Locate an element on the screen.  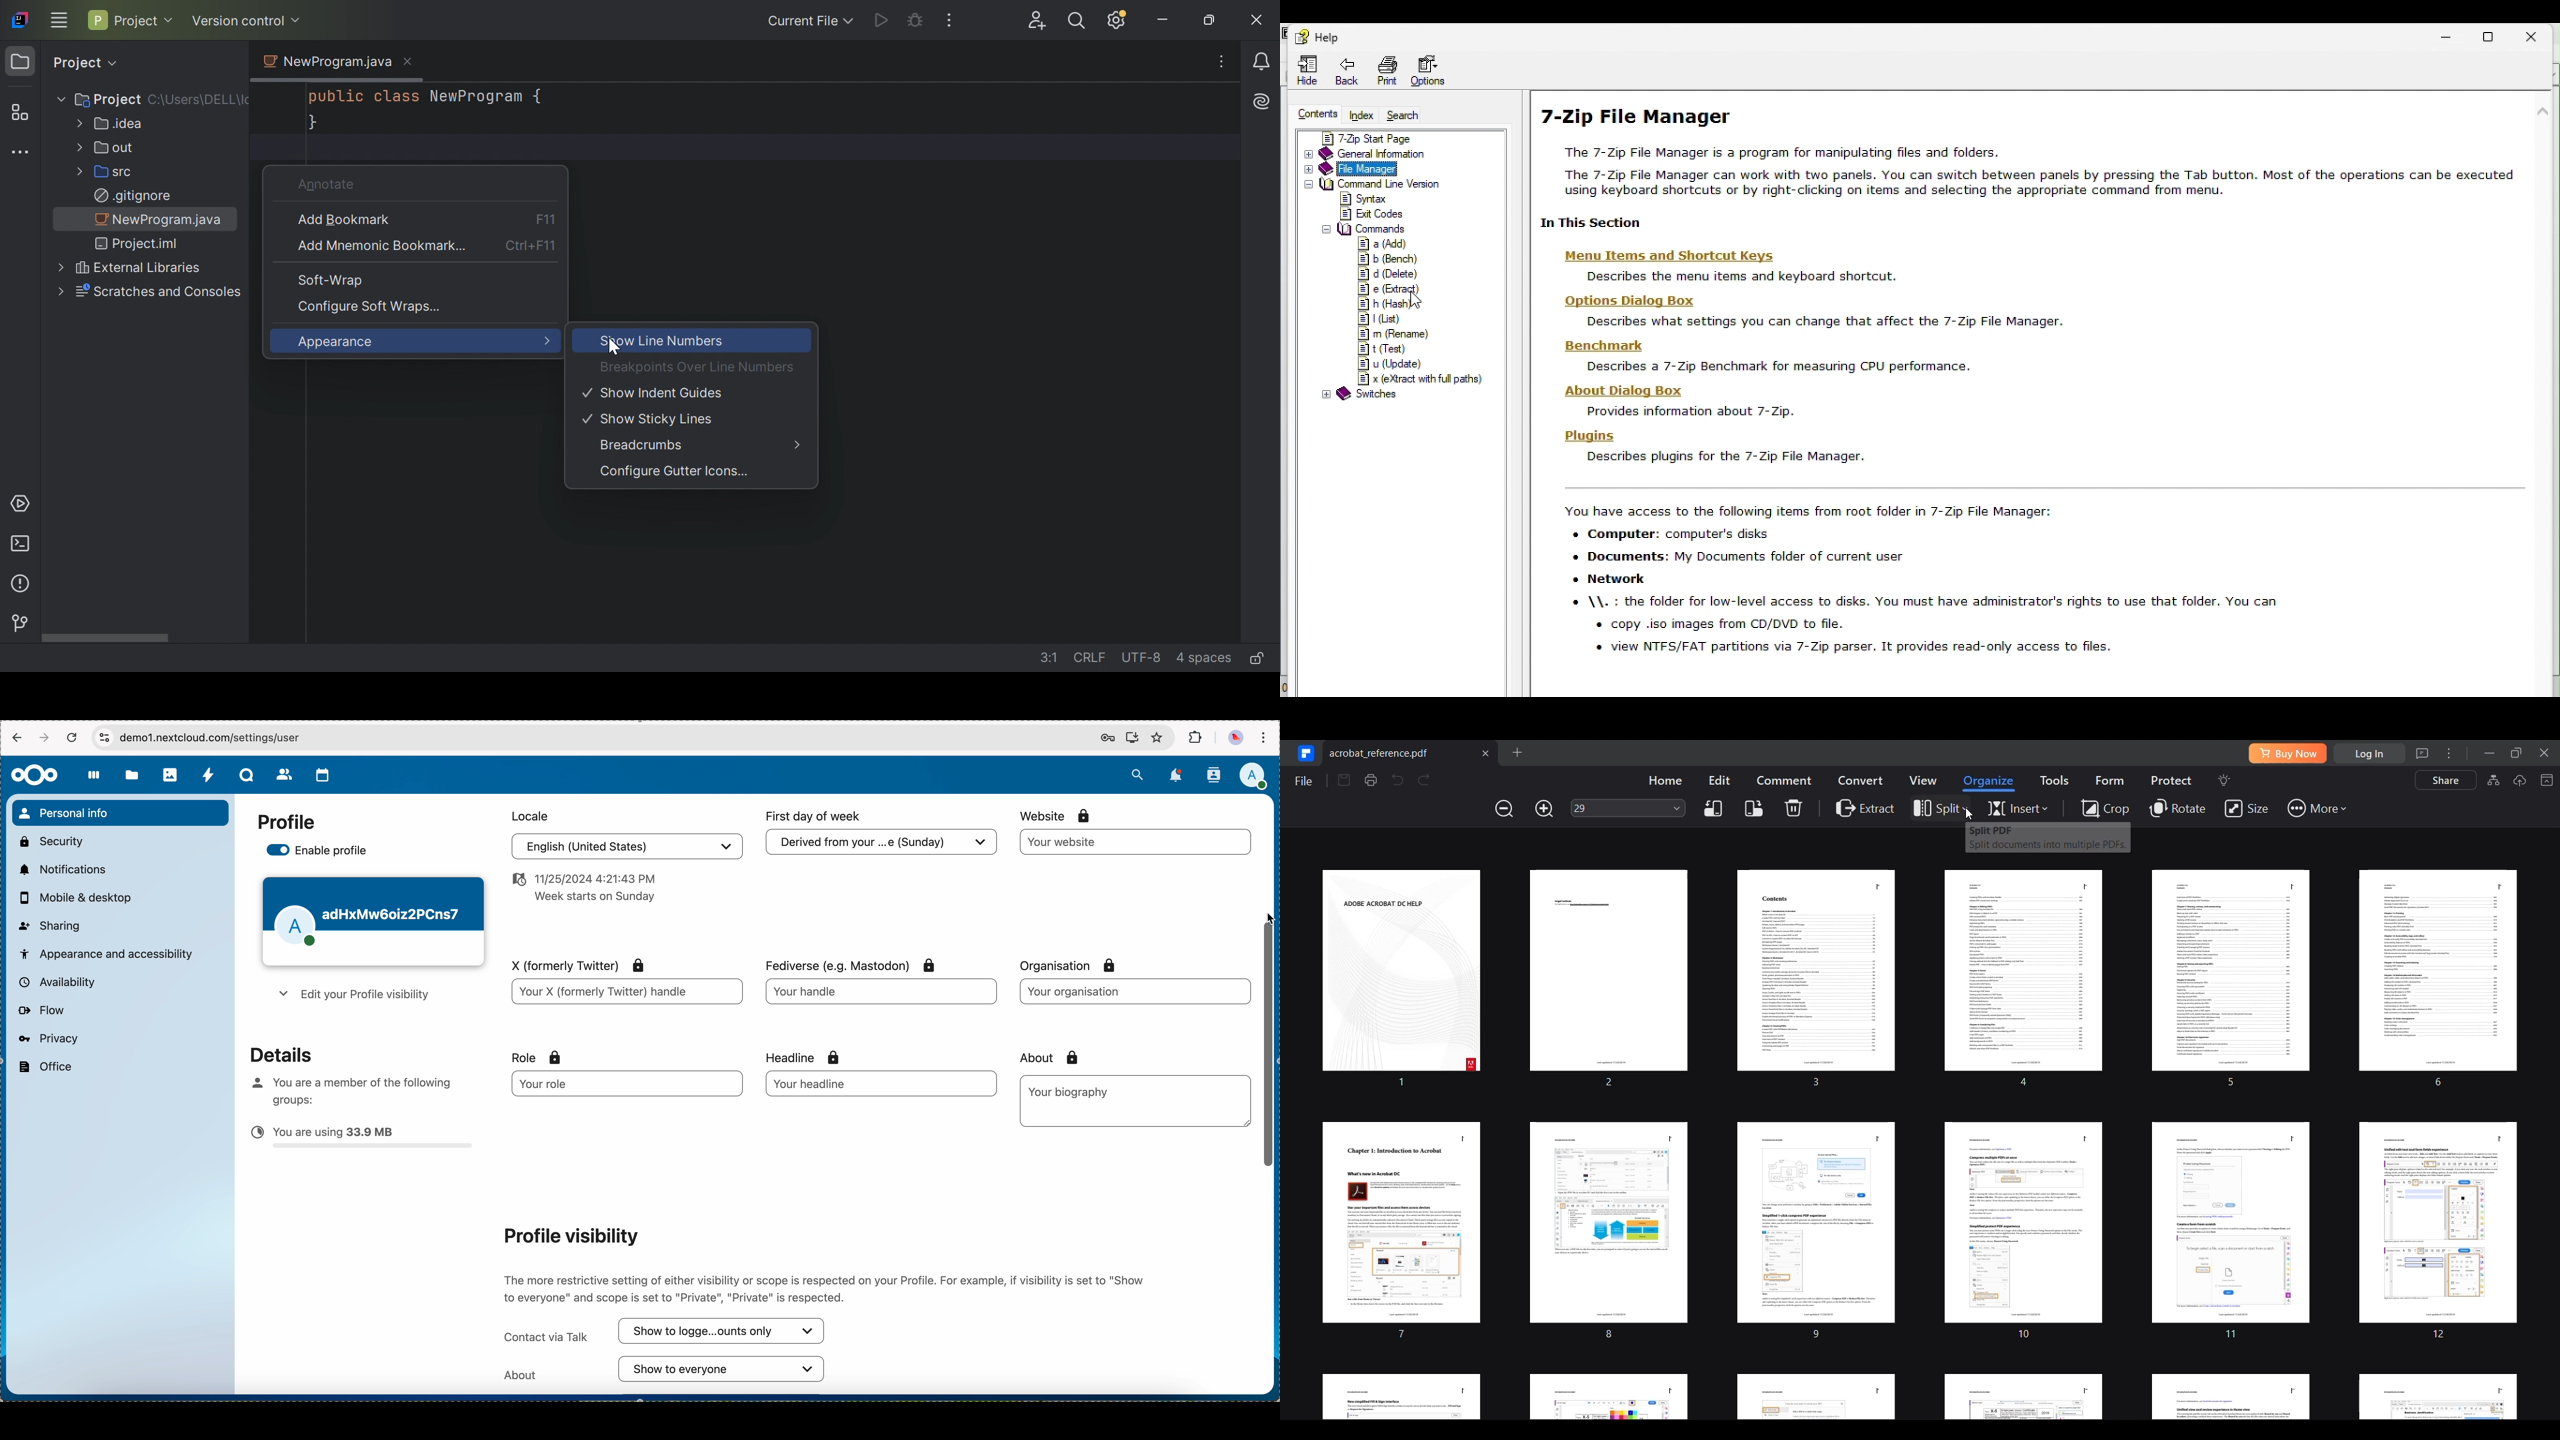
h(hash) is located at coordinates (1378, 303).